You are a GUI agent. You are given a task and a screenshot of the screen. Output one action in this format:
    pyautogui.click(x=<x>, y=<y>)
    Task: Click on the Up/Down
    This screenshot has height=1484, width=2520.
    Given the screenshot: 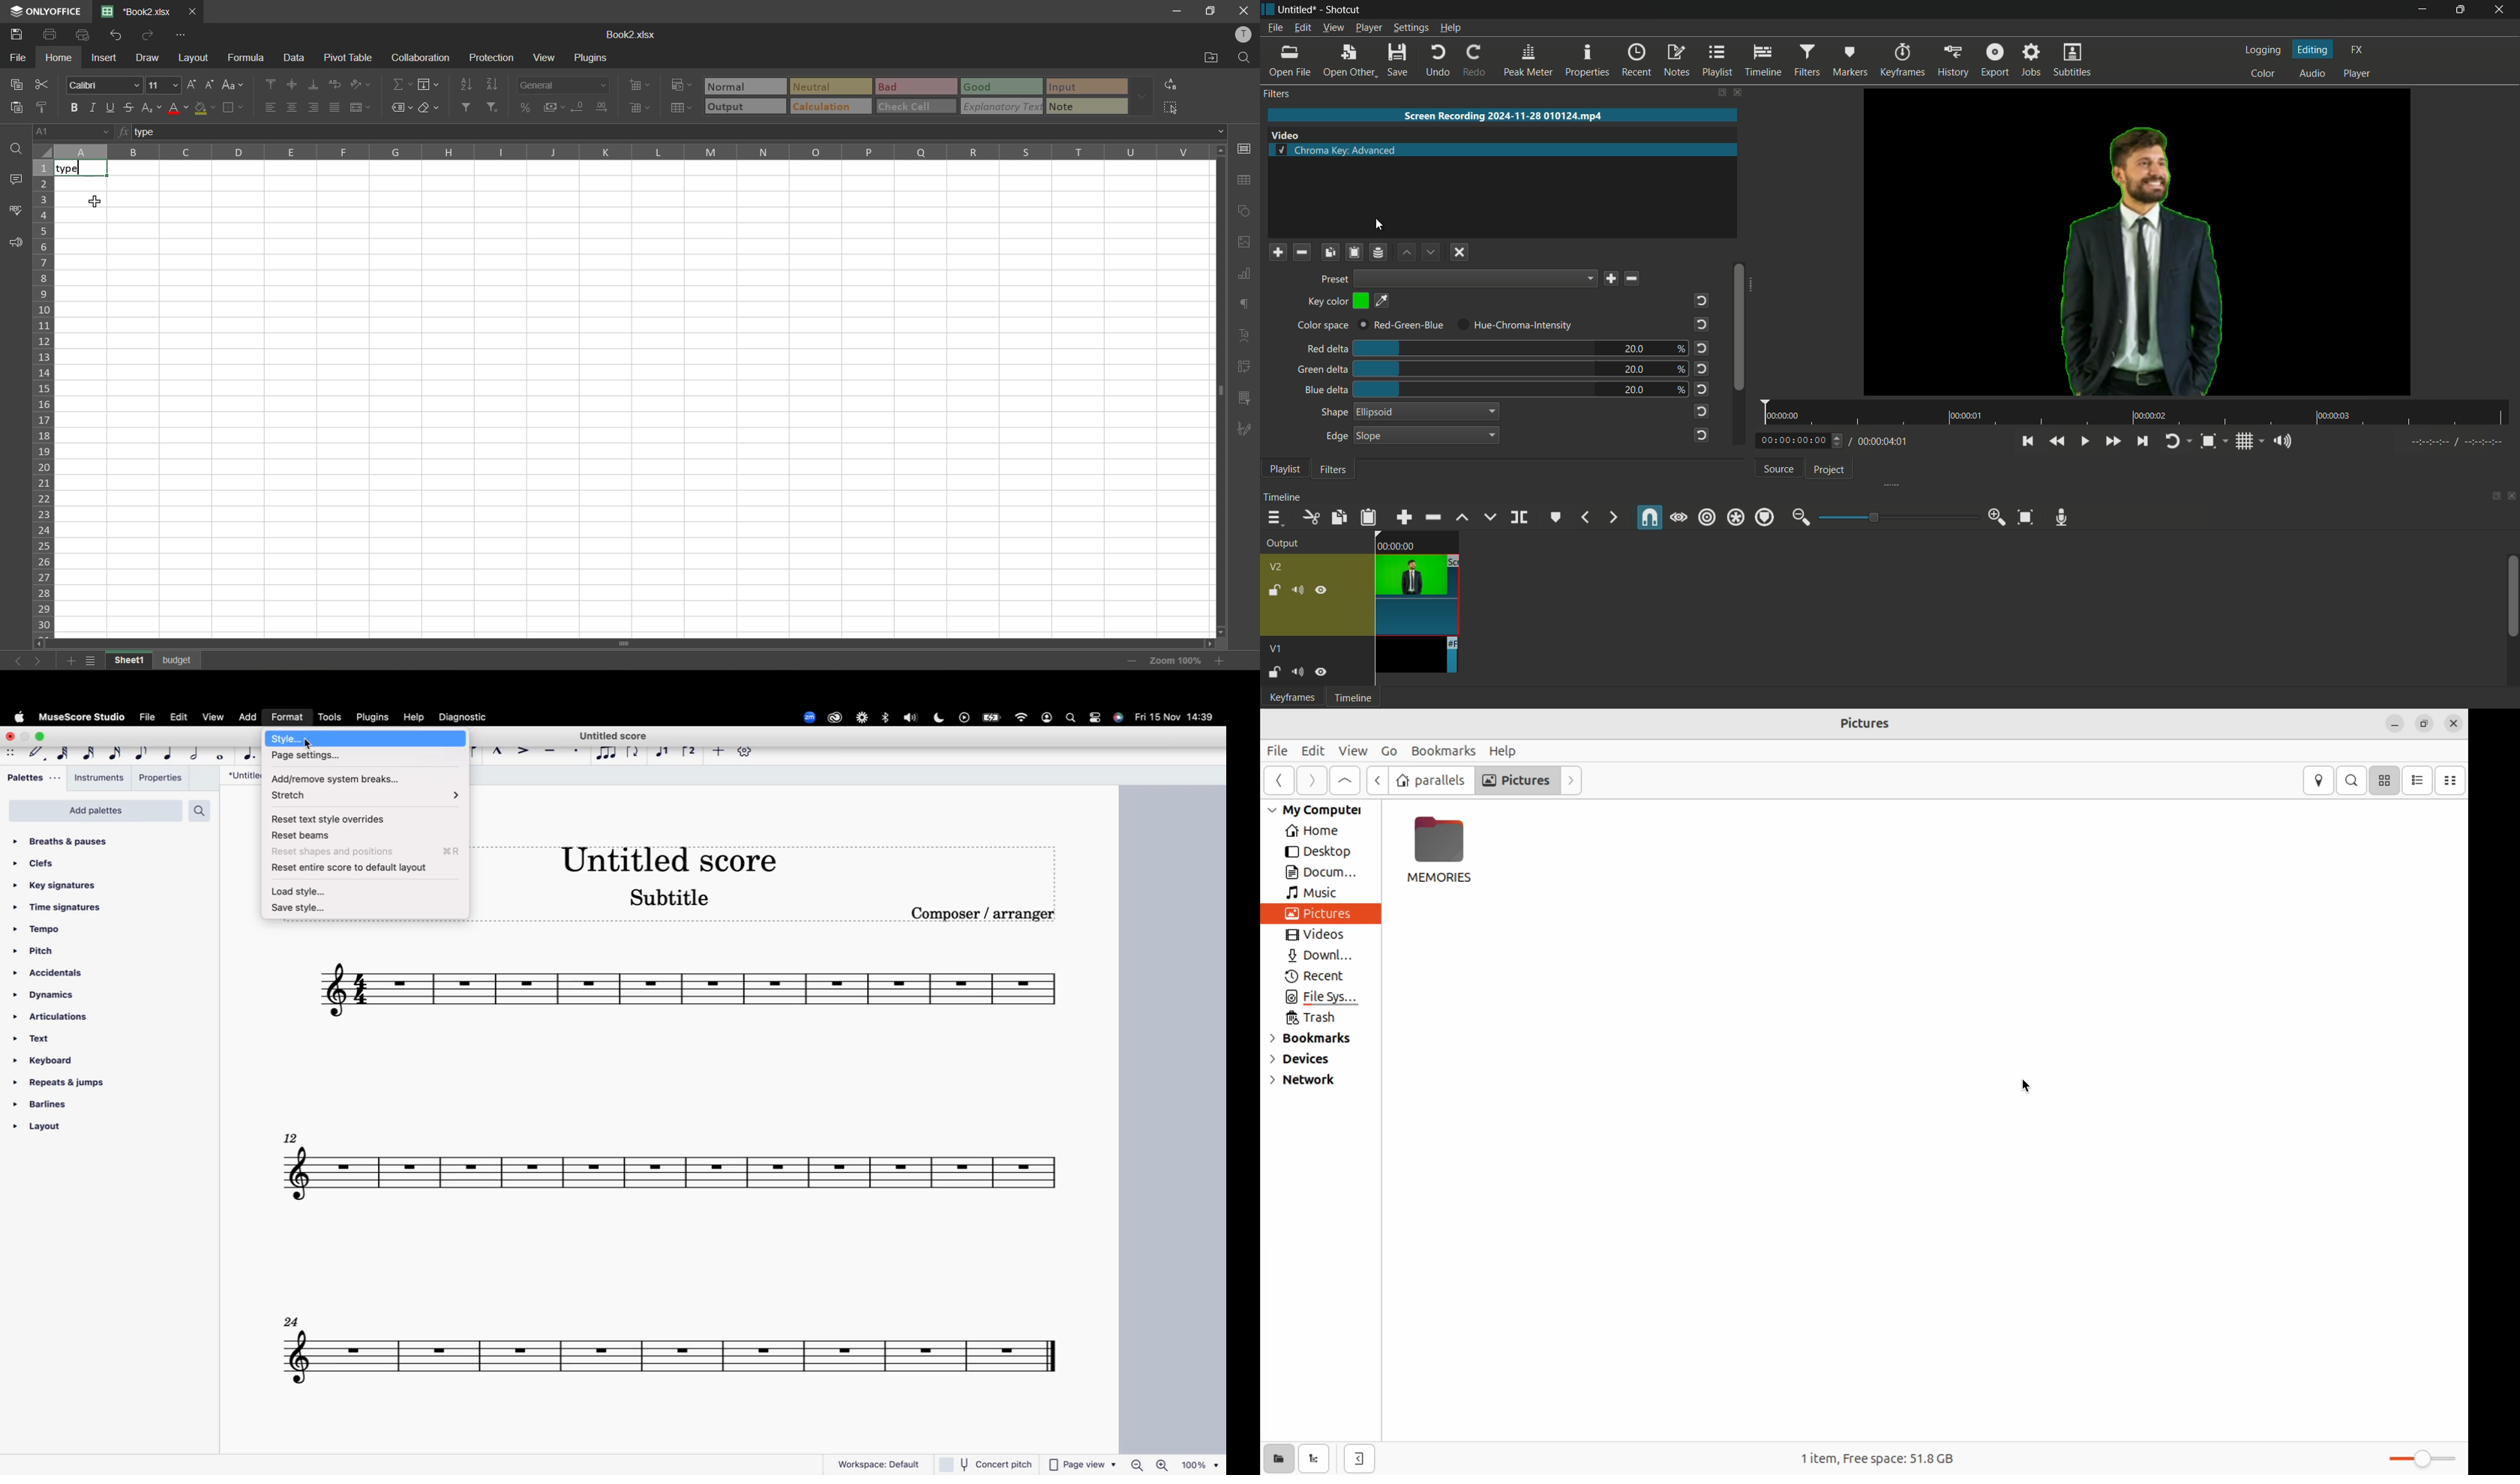 What is the action you would take?
    pyautogui.click(x=1840, y=441)
    